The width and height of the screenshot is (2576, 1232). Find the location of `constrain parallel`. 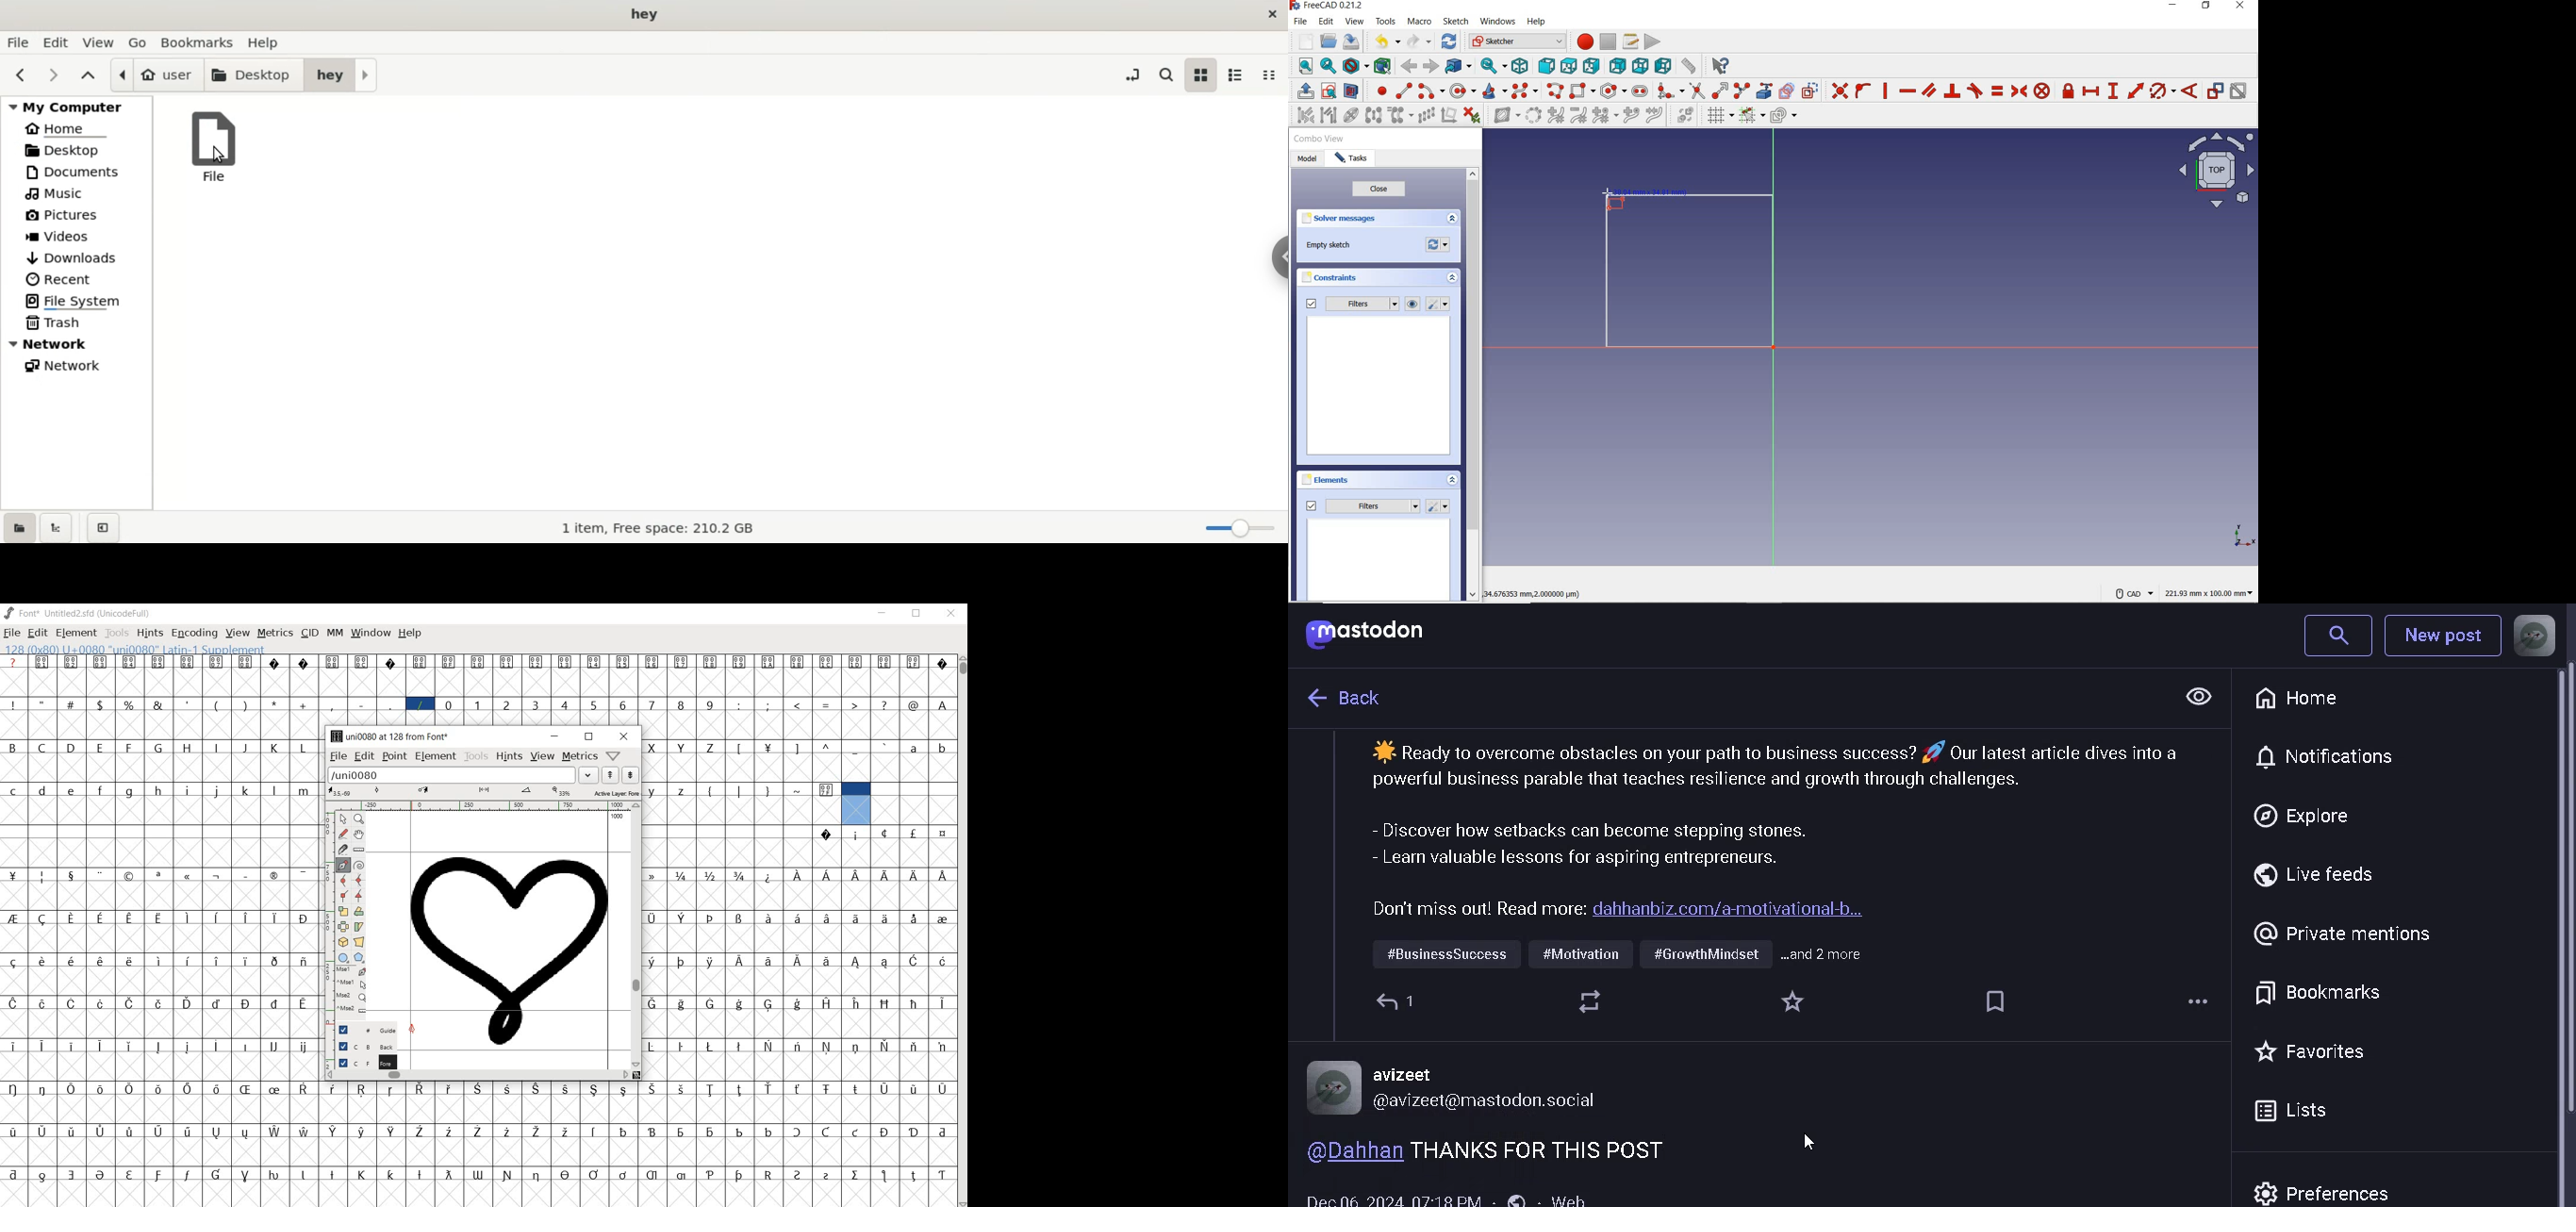

constrain parallel is located at coordinates (1930, 90).